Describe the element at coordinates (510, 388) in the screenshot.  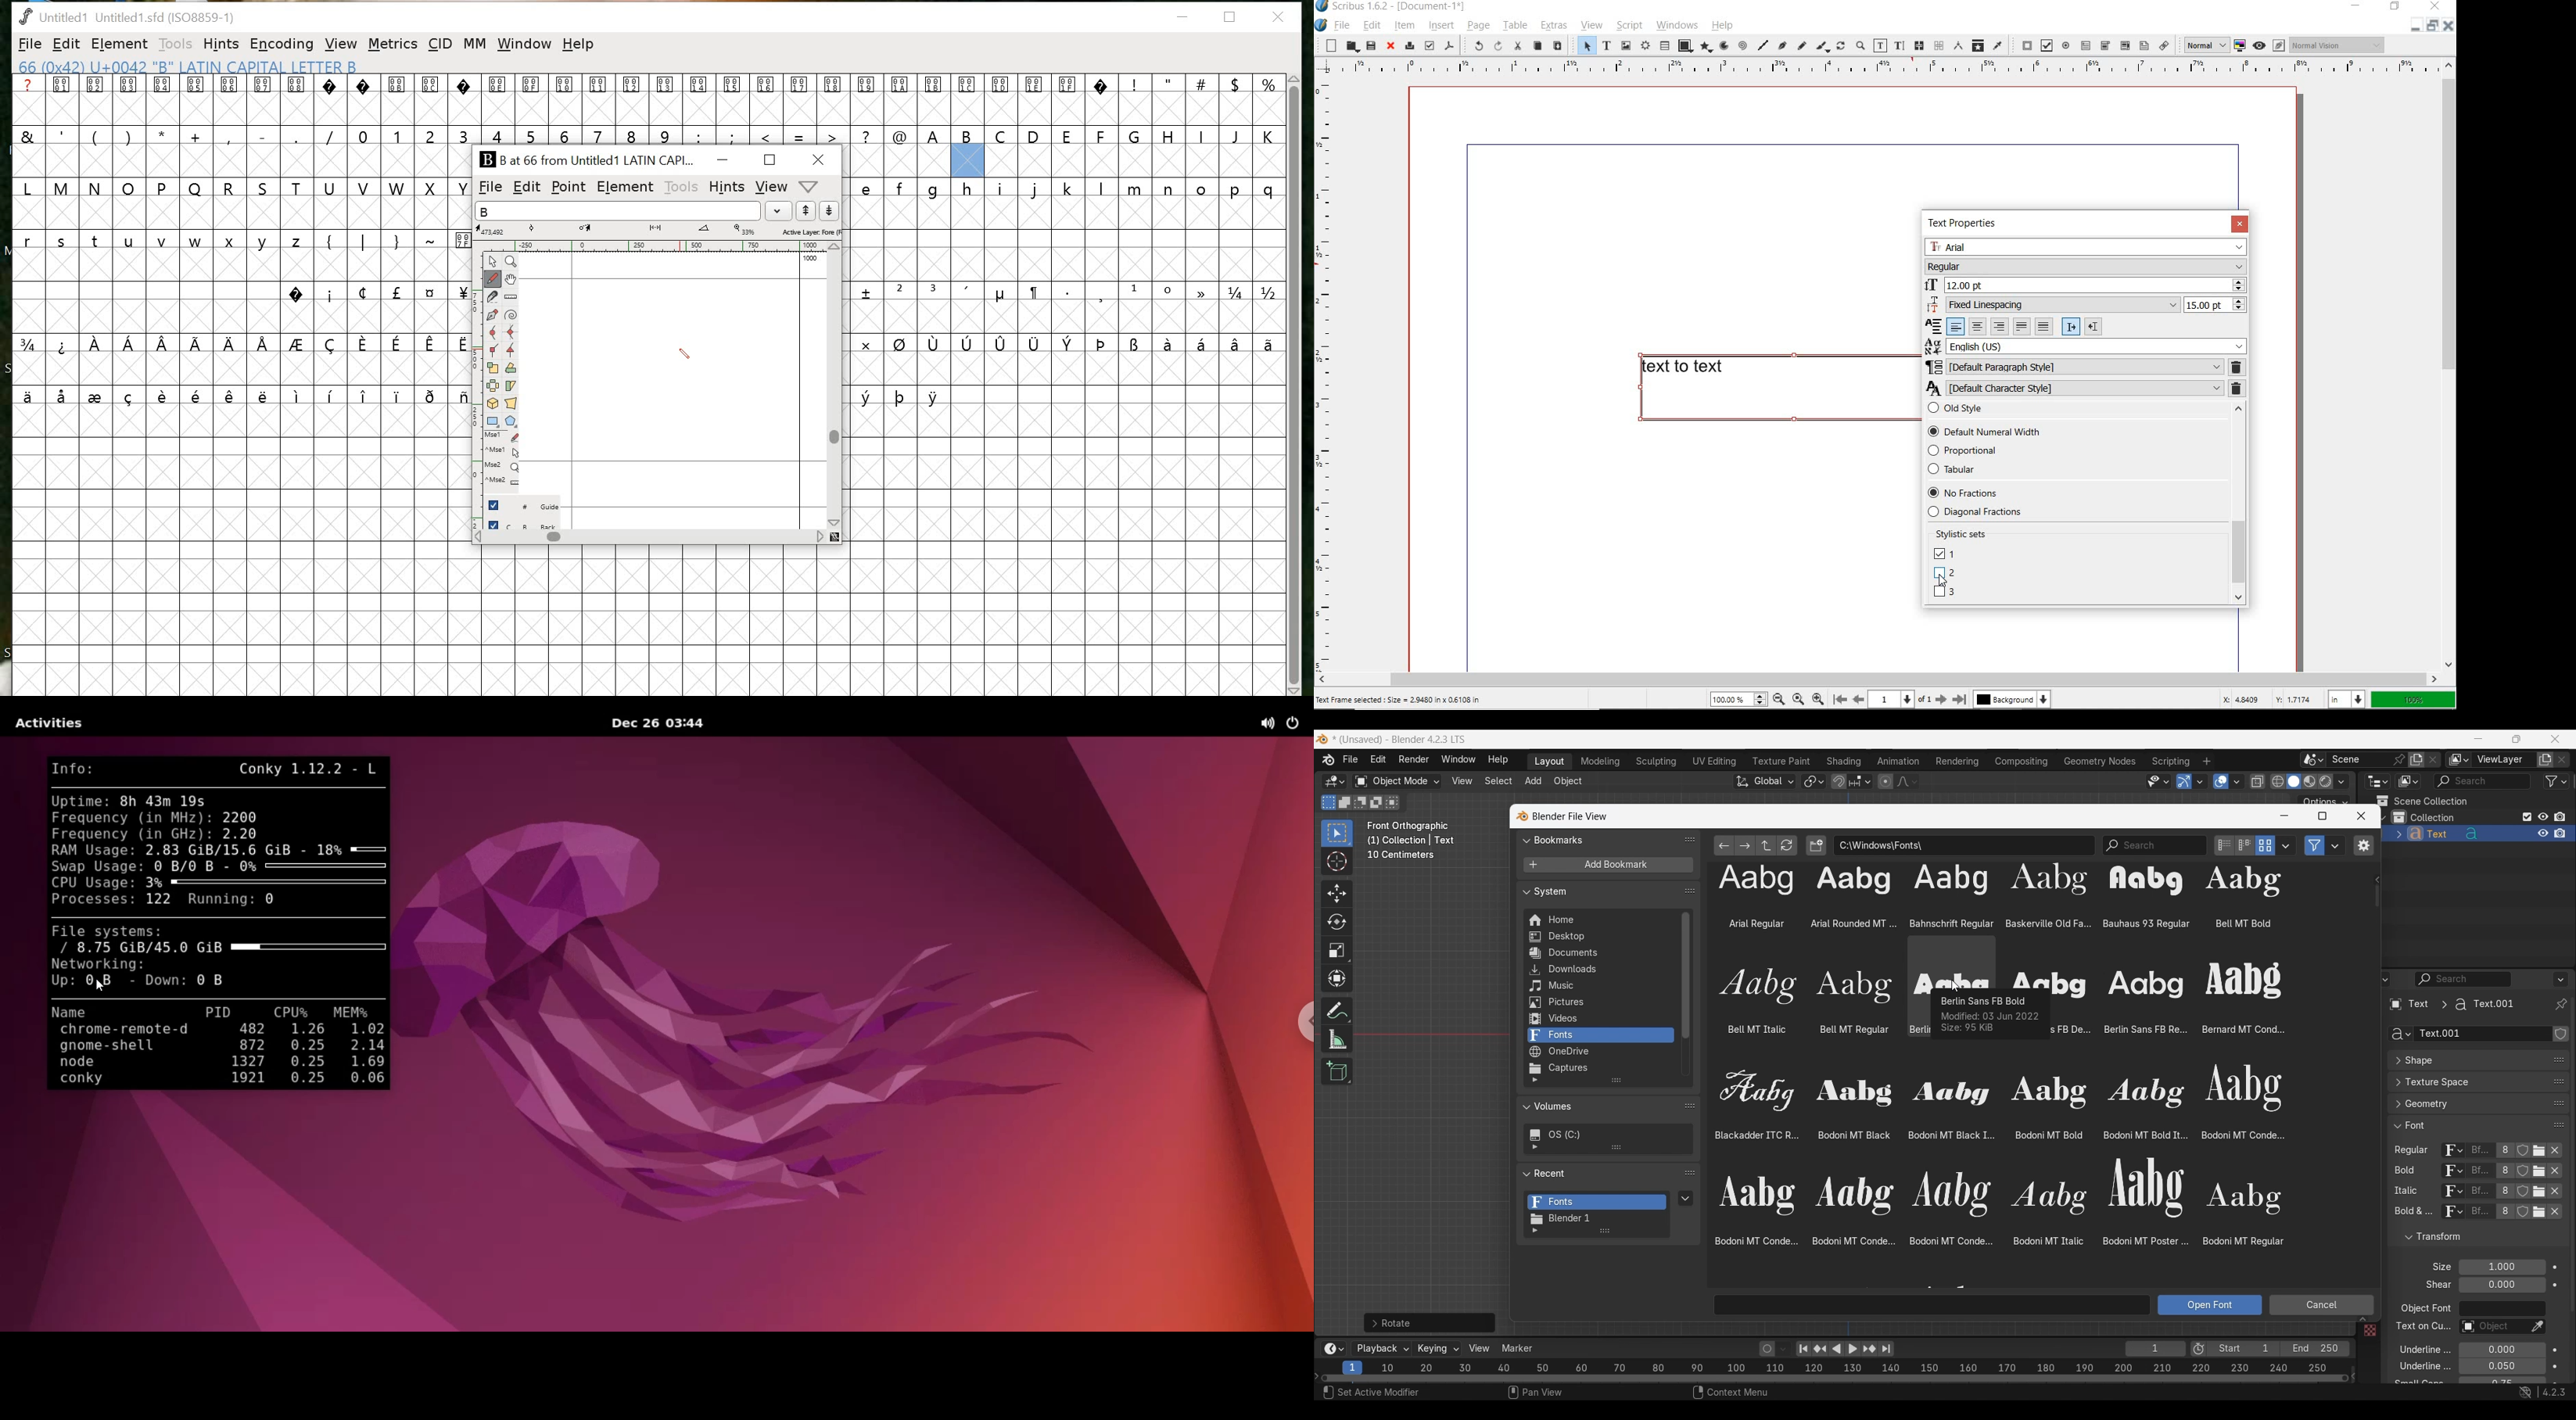
I see `Skew` at that location.